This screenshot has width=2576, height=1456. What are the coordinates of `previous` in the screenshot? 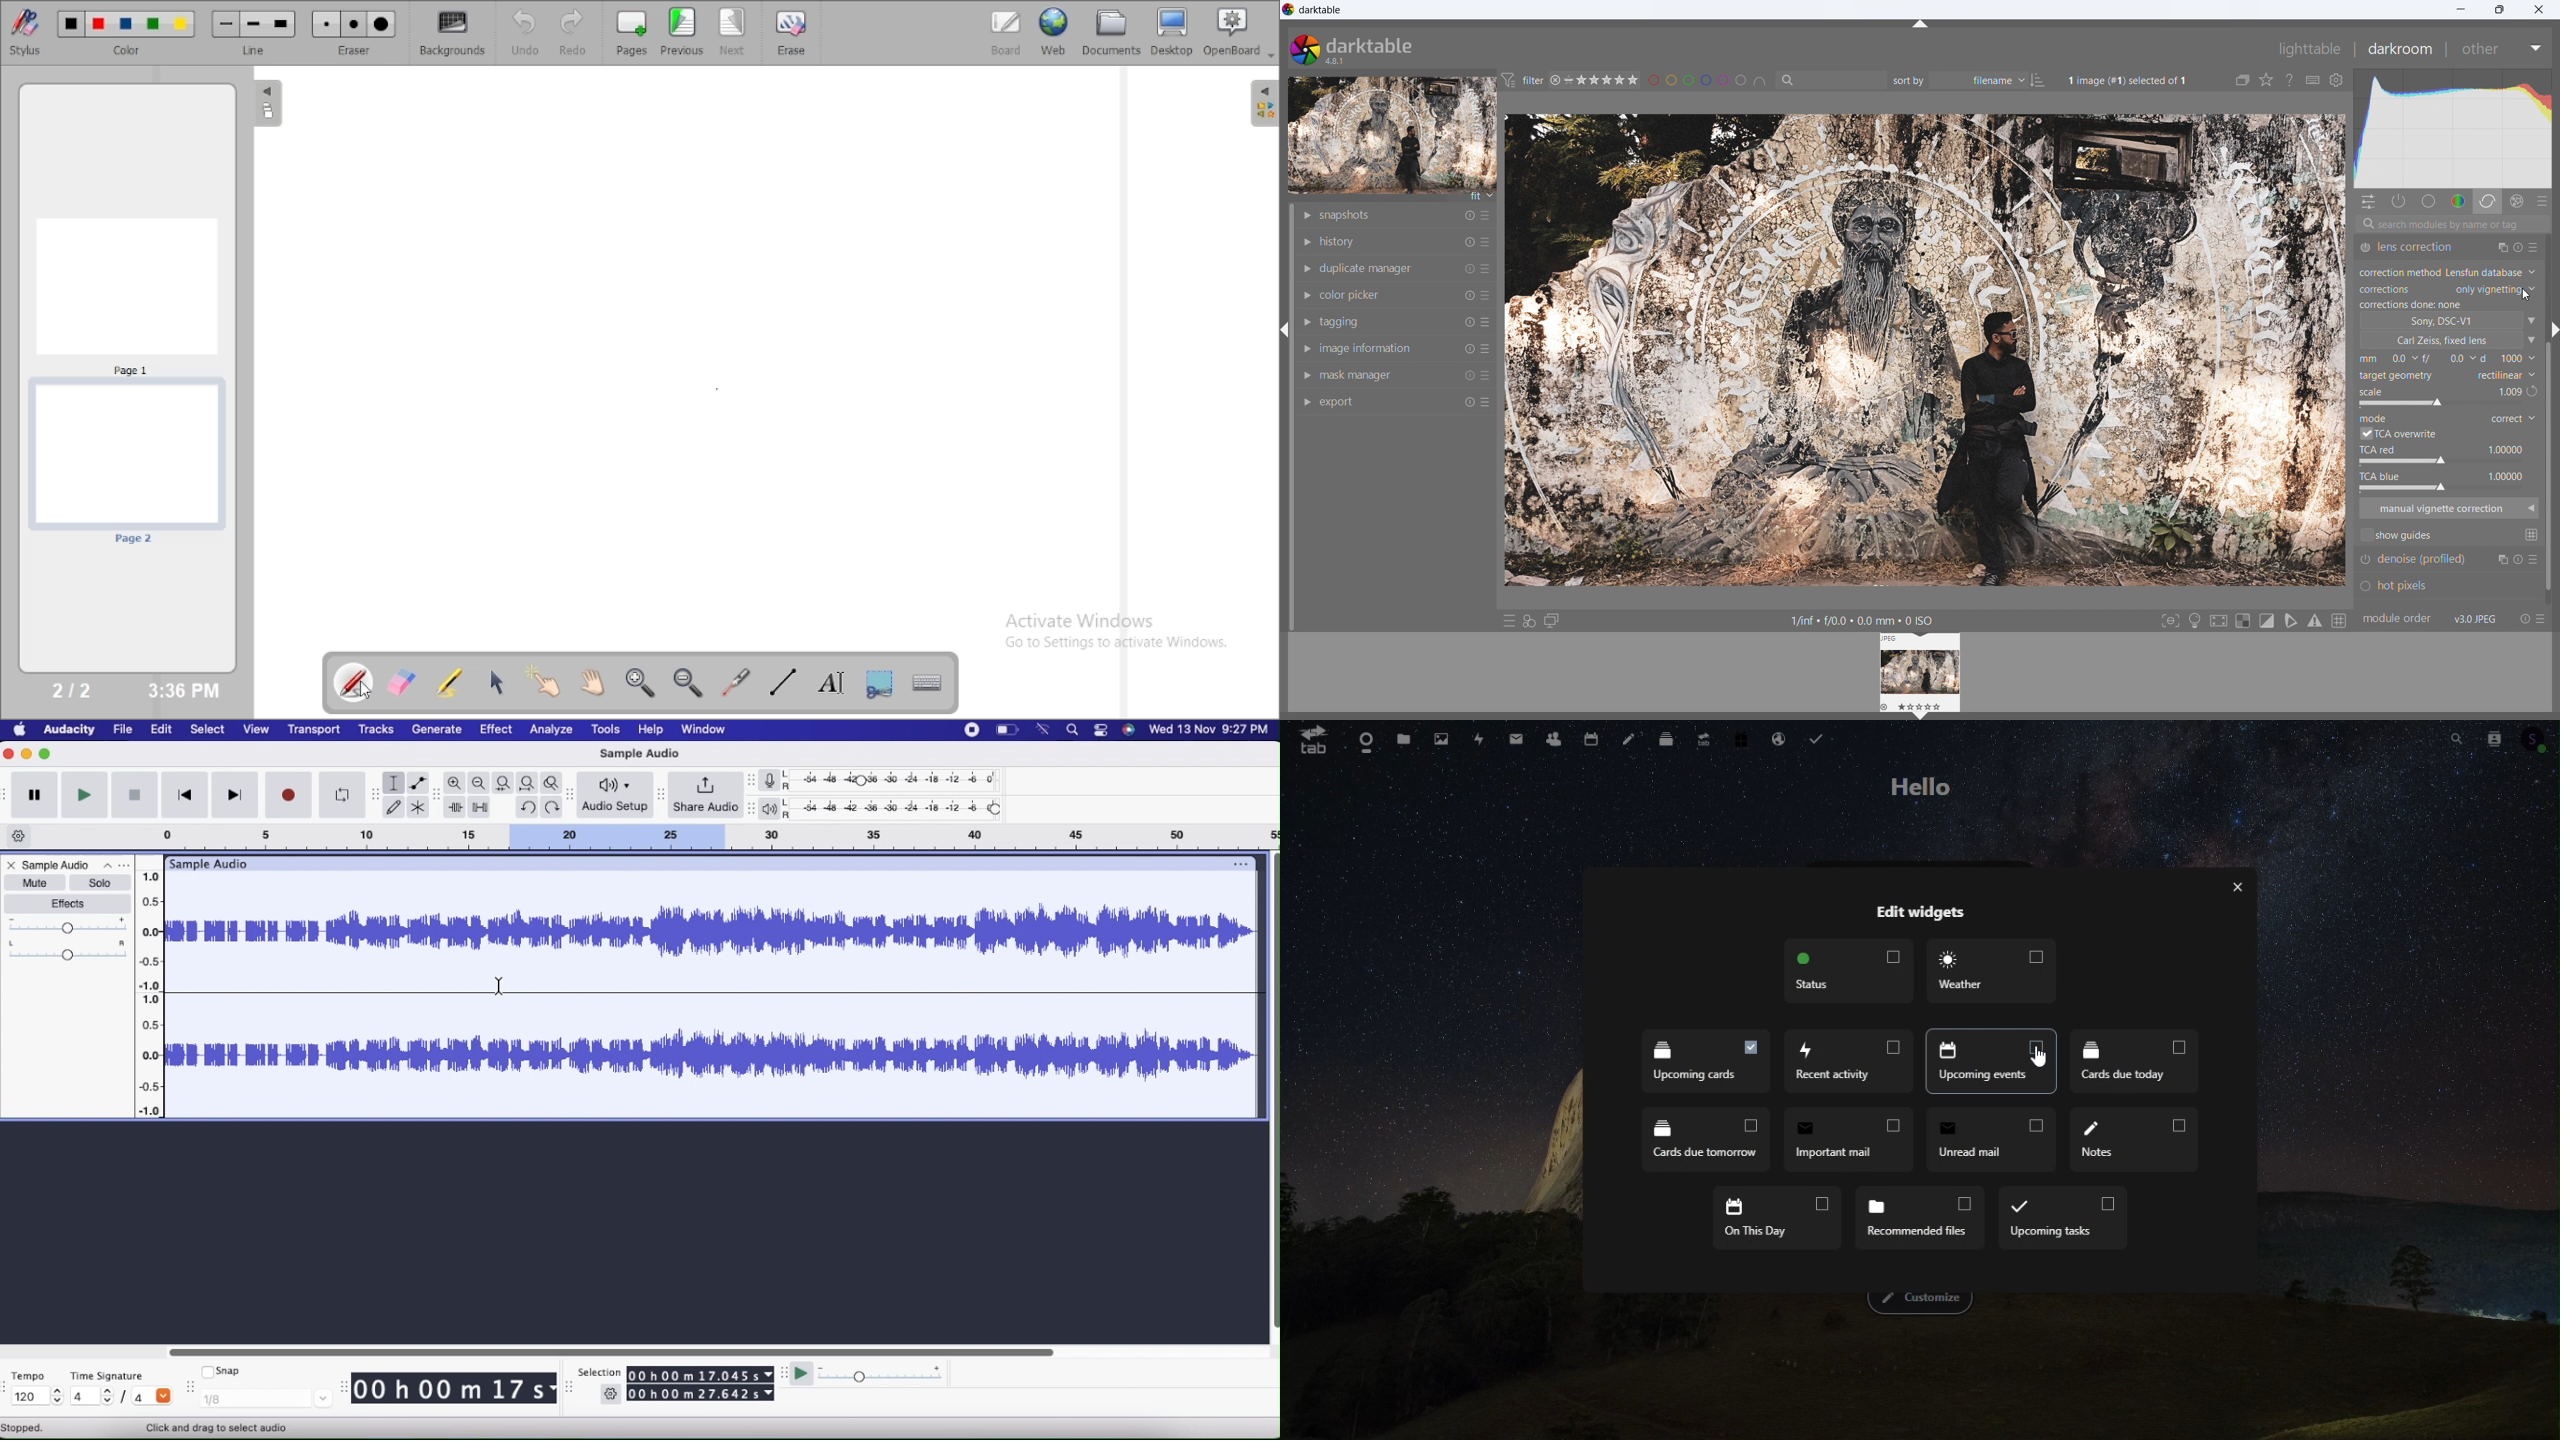 It's located at (682, 31).